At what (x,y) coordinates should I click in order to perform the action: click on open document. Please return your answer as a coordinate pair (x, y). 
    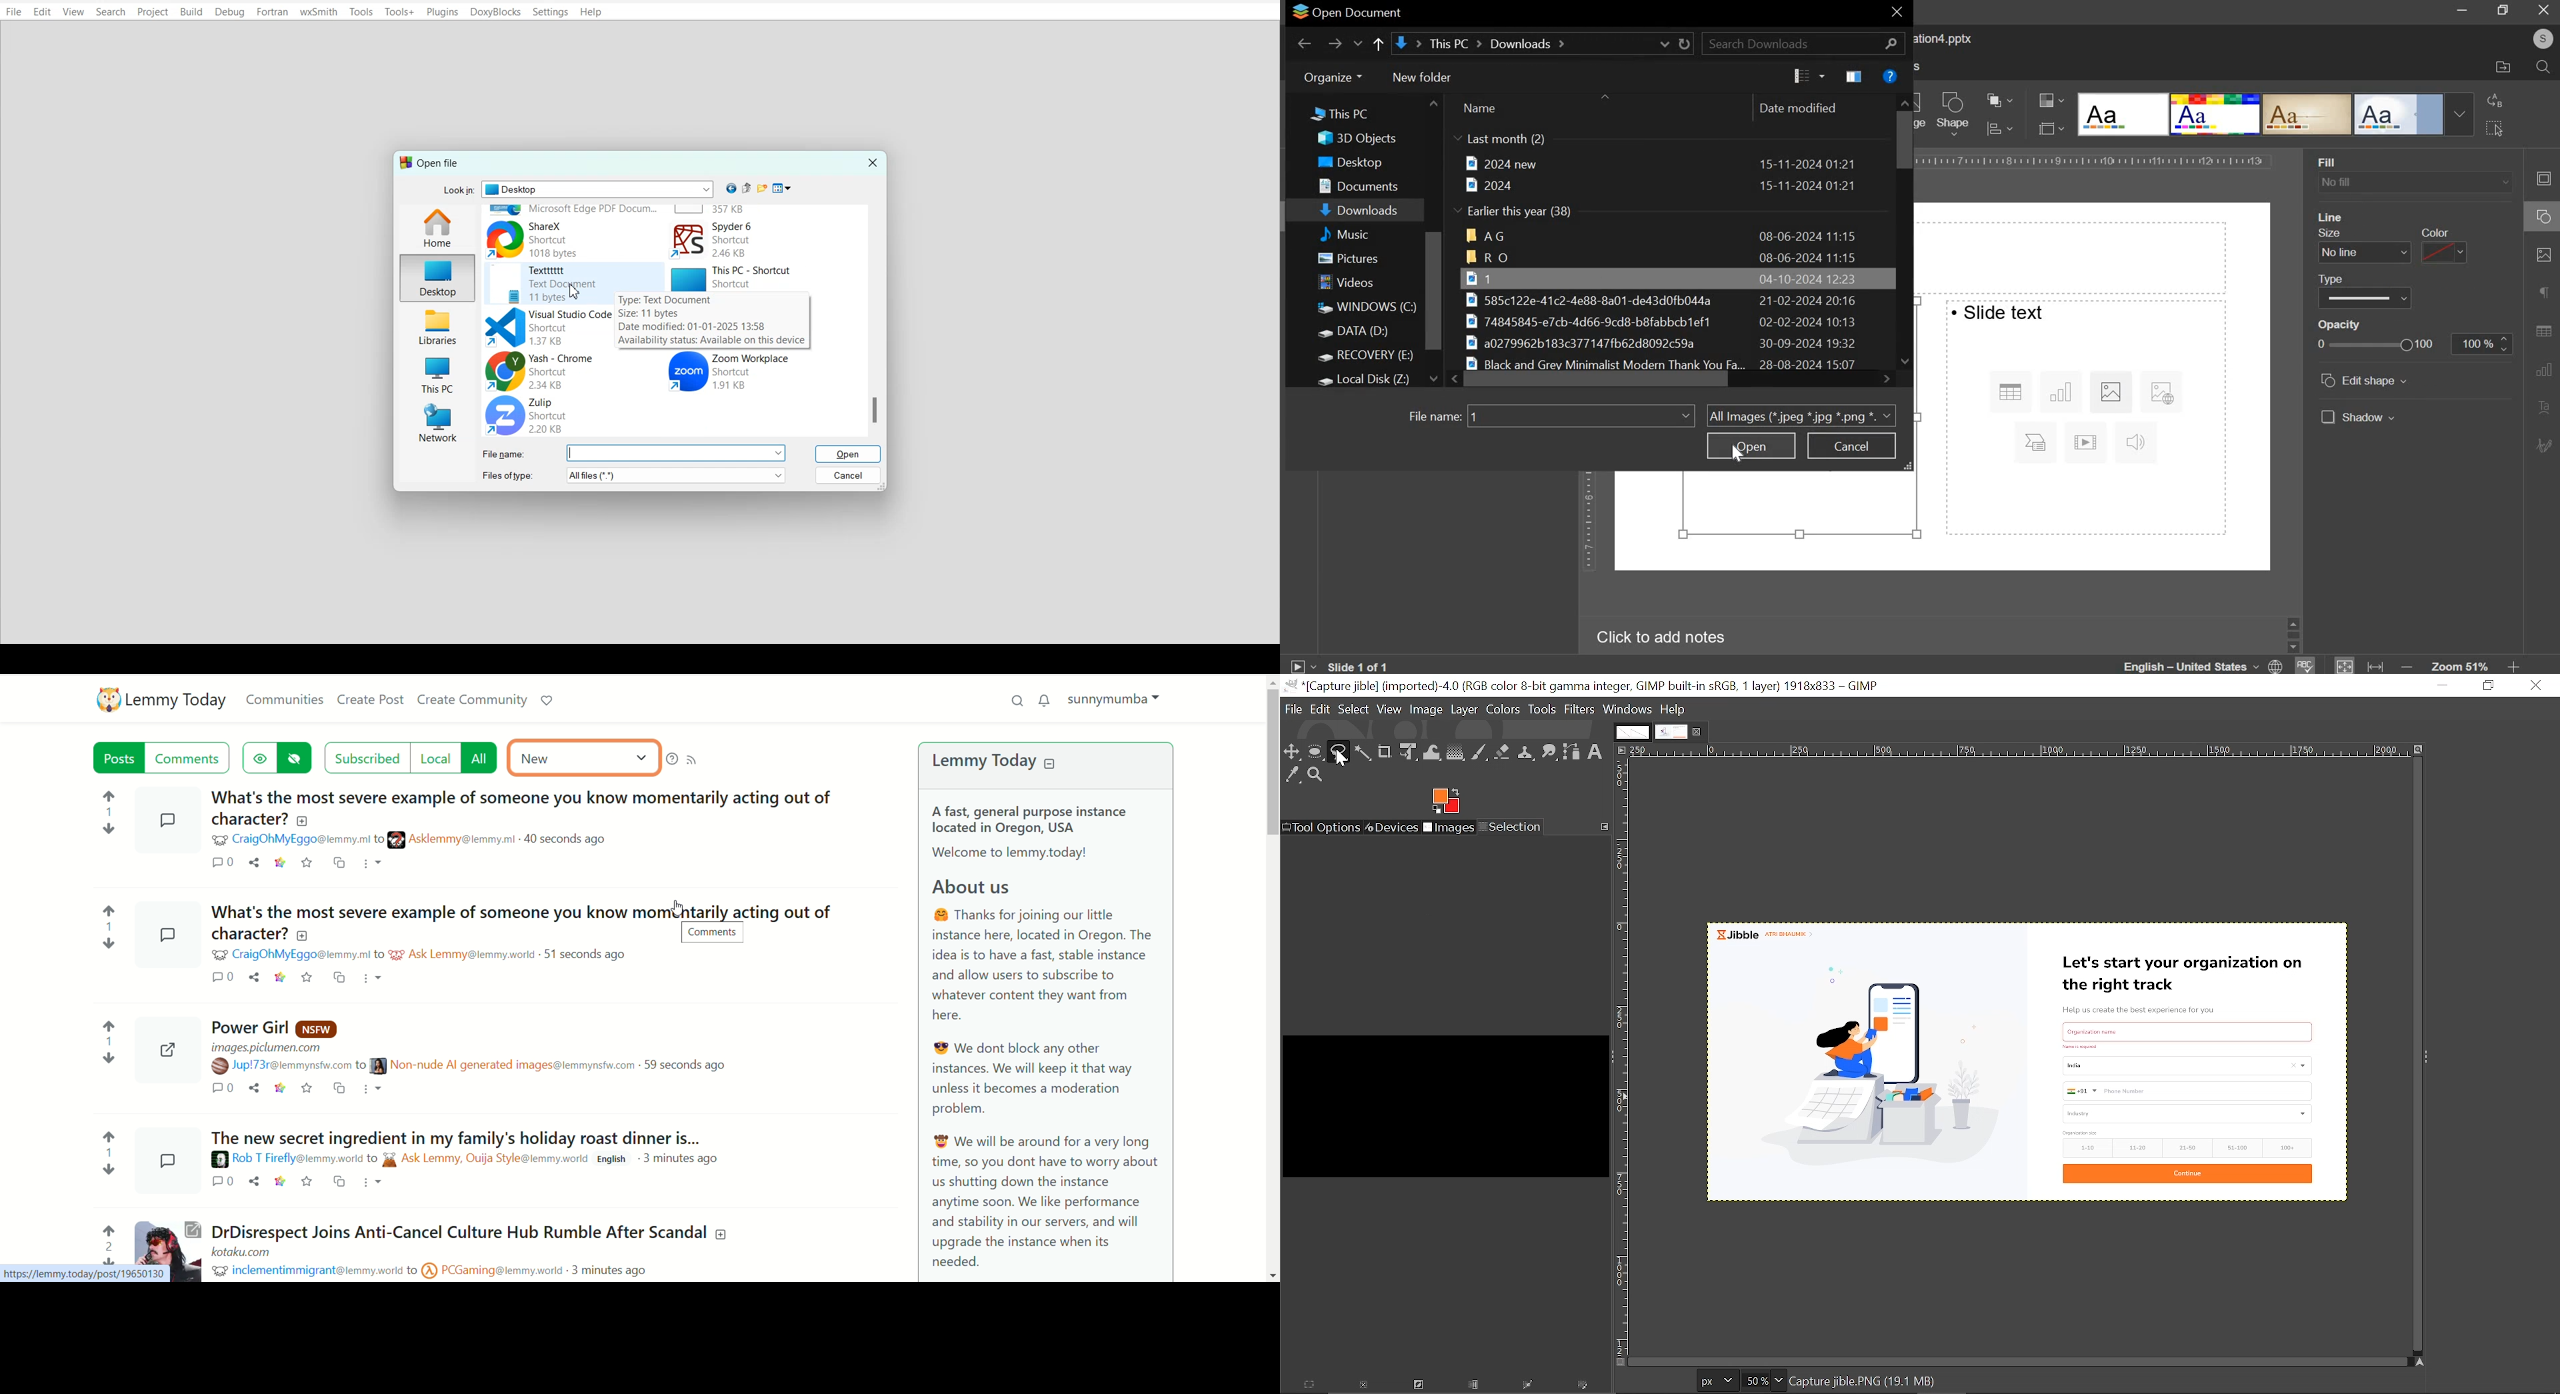
    Looking at the image, I should click on (1348, 12).